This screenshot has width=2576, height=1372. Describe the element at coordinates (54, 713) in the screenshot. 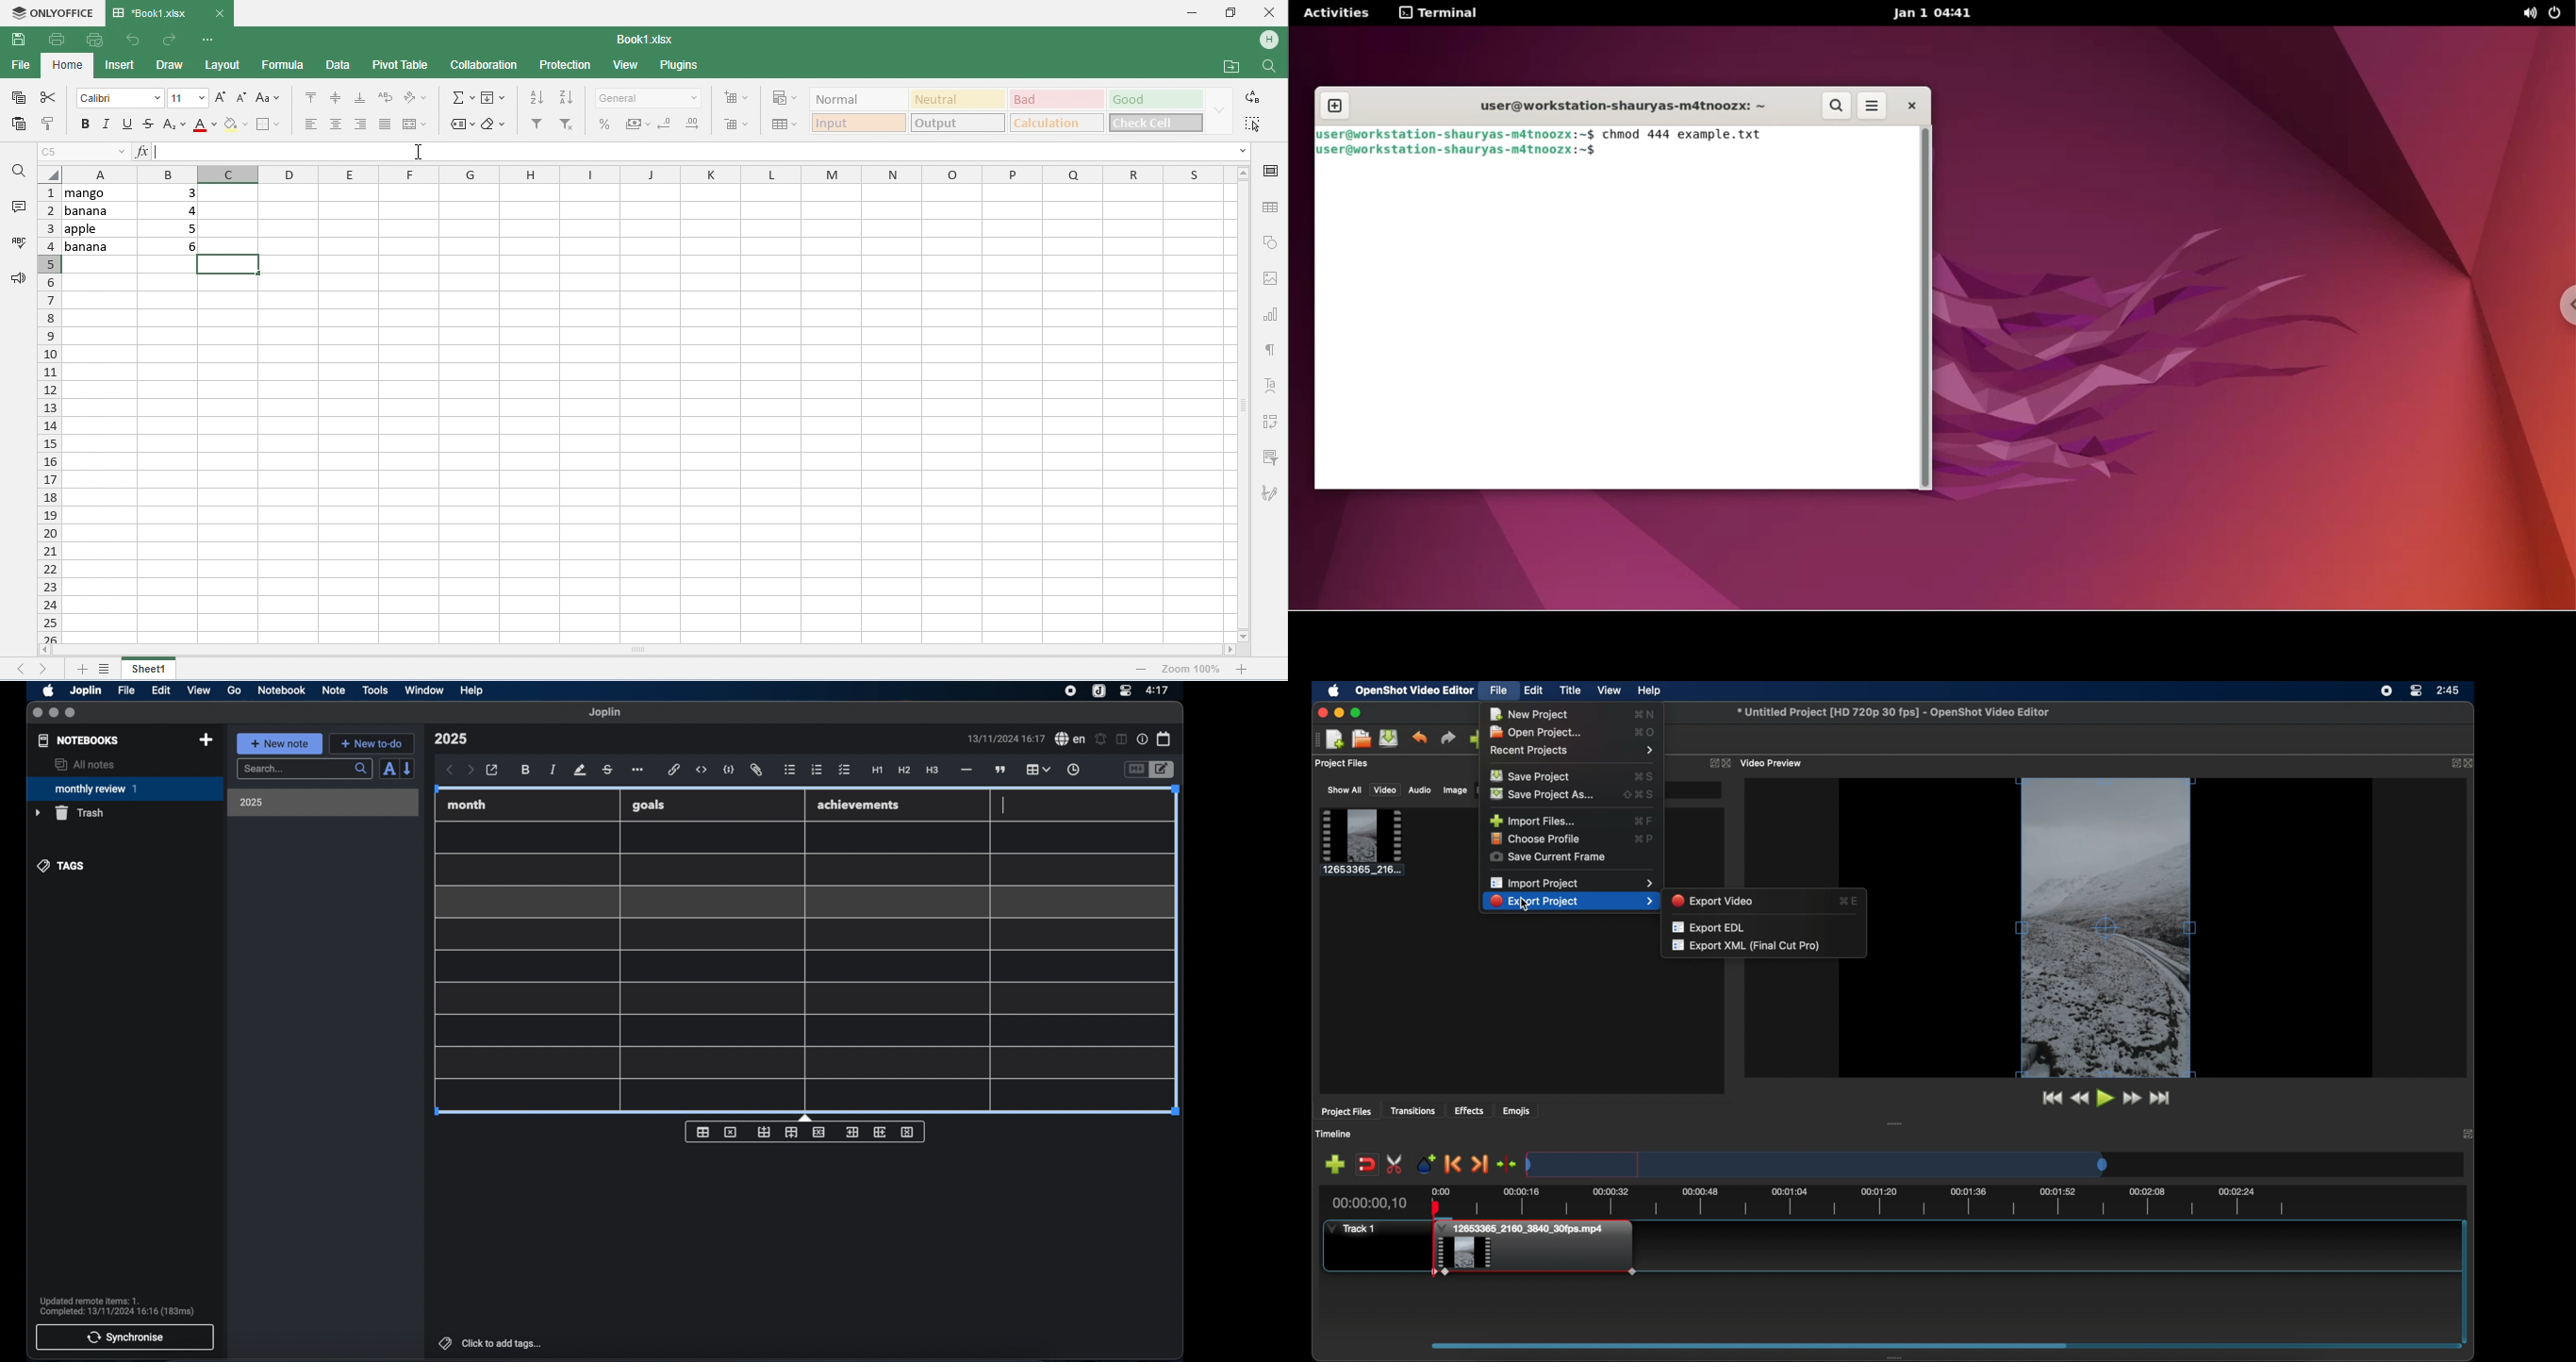

I see `minimize` at that location.